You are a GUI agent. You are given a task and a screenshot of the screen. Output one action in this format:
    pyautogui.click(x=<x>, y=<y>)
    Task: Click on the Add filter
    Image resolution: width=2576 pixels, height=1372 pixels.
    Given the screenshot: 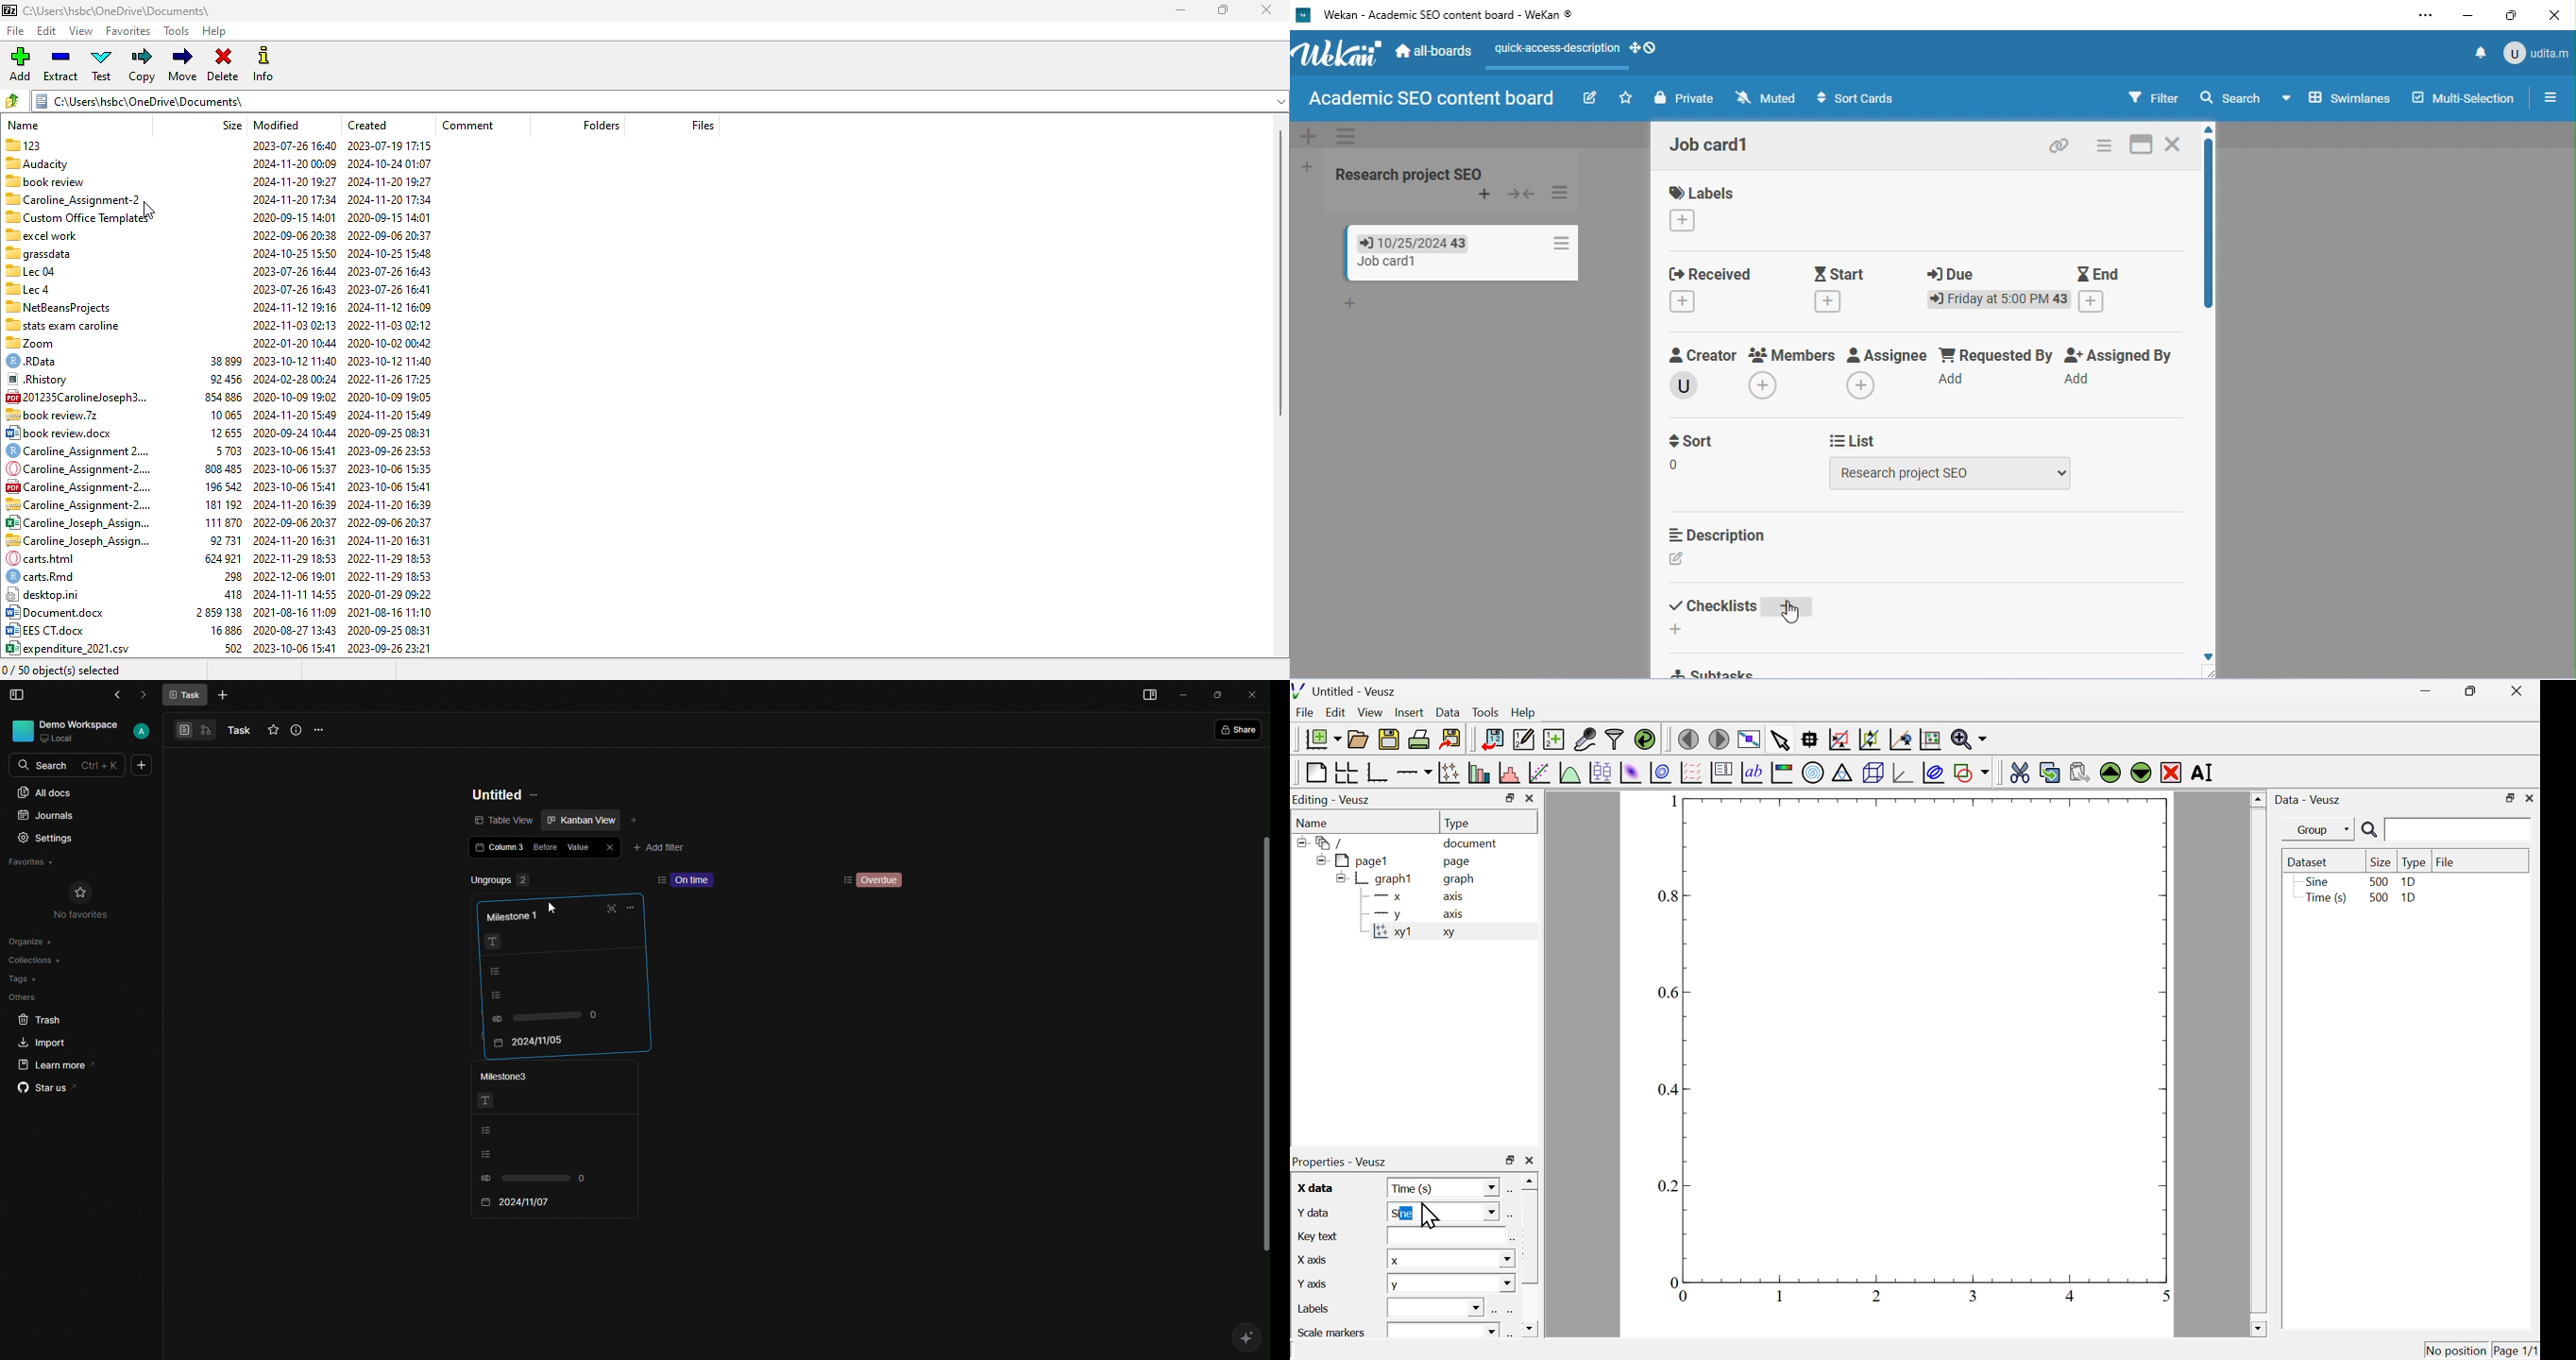 What is the action you would take?
    pyautogui.click(x=659, y=845)
    